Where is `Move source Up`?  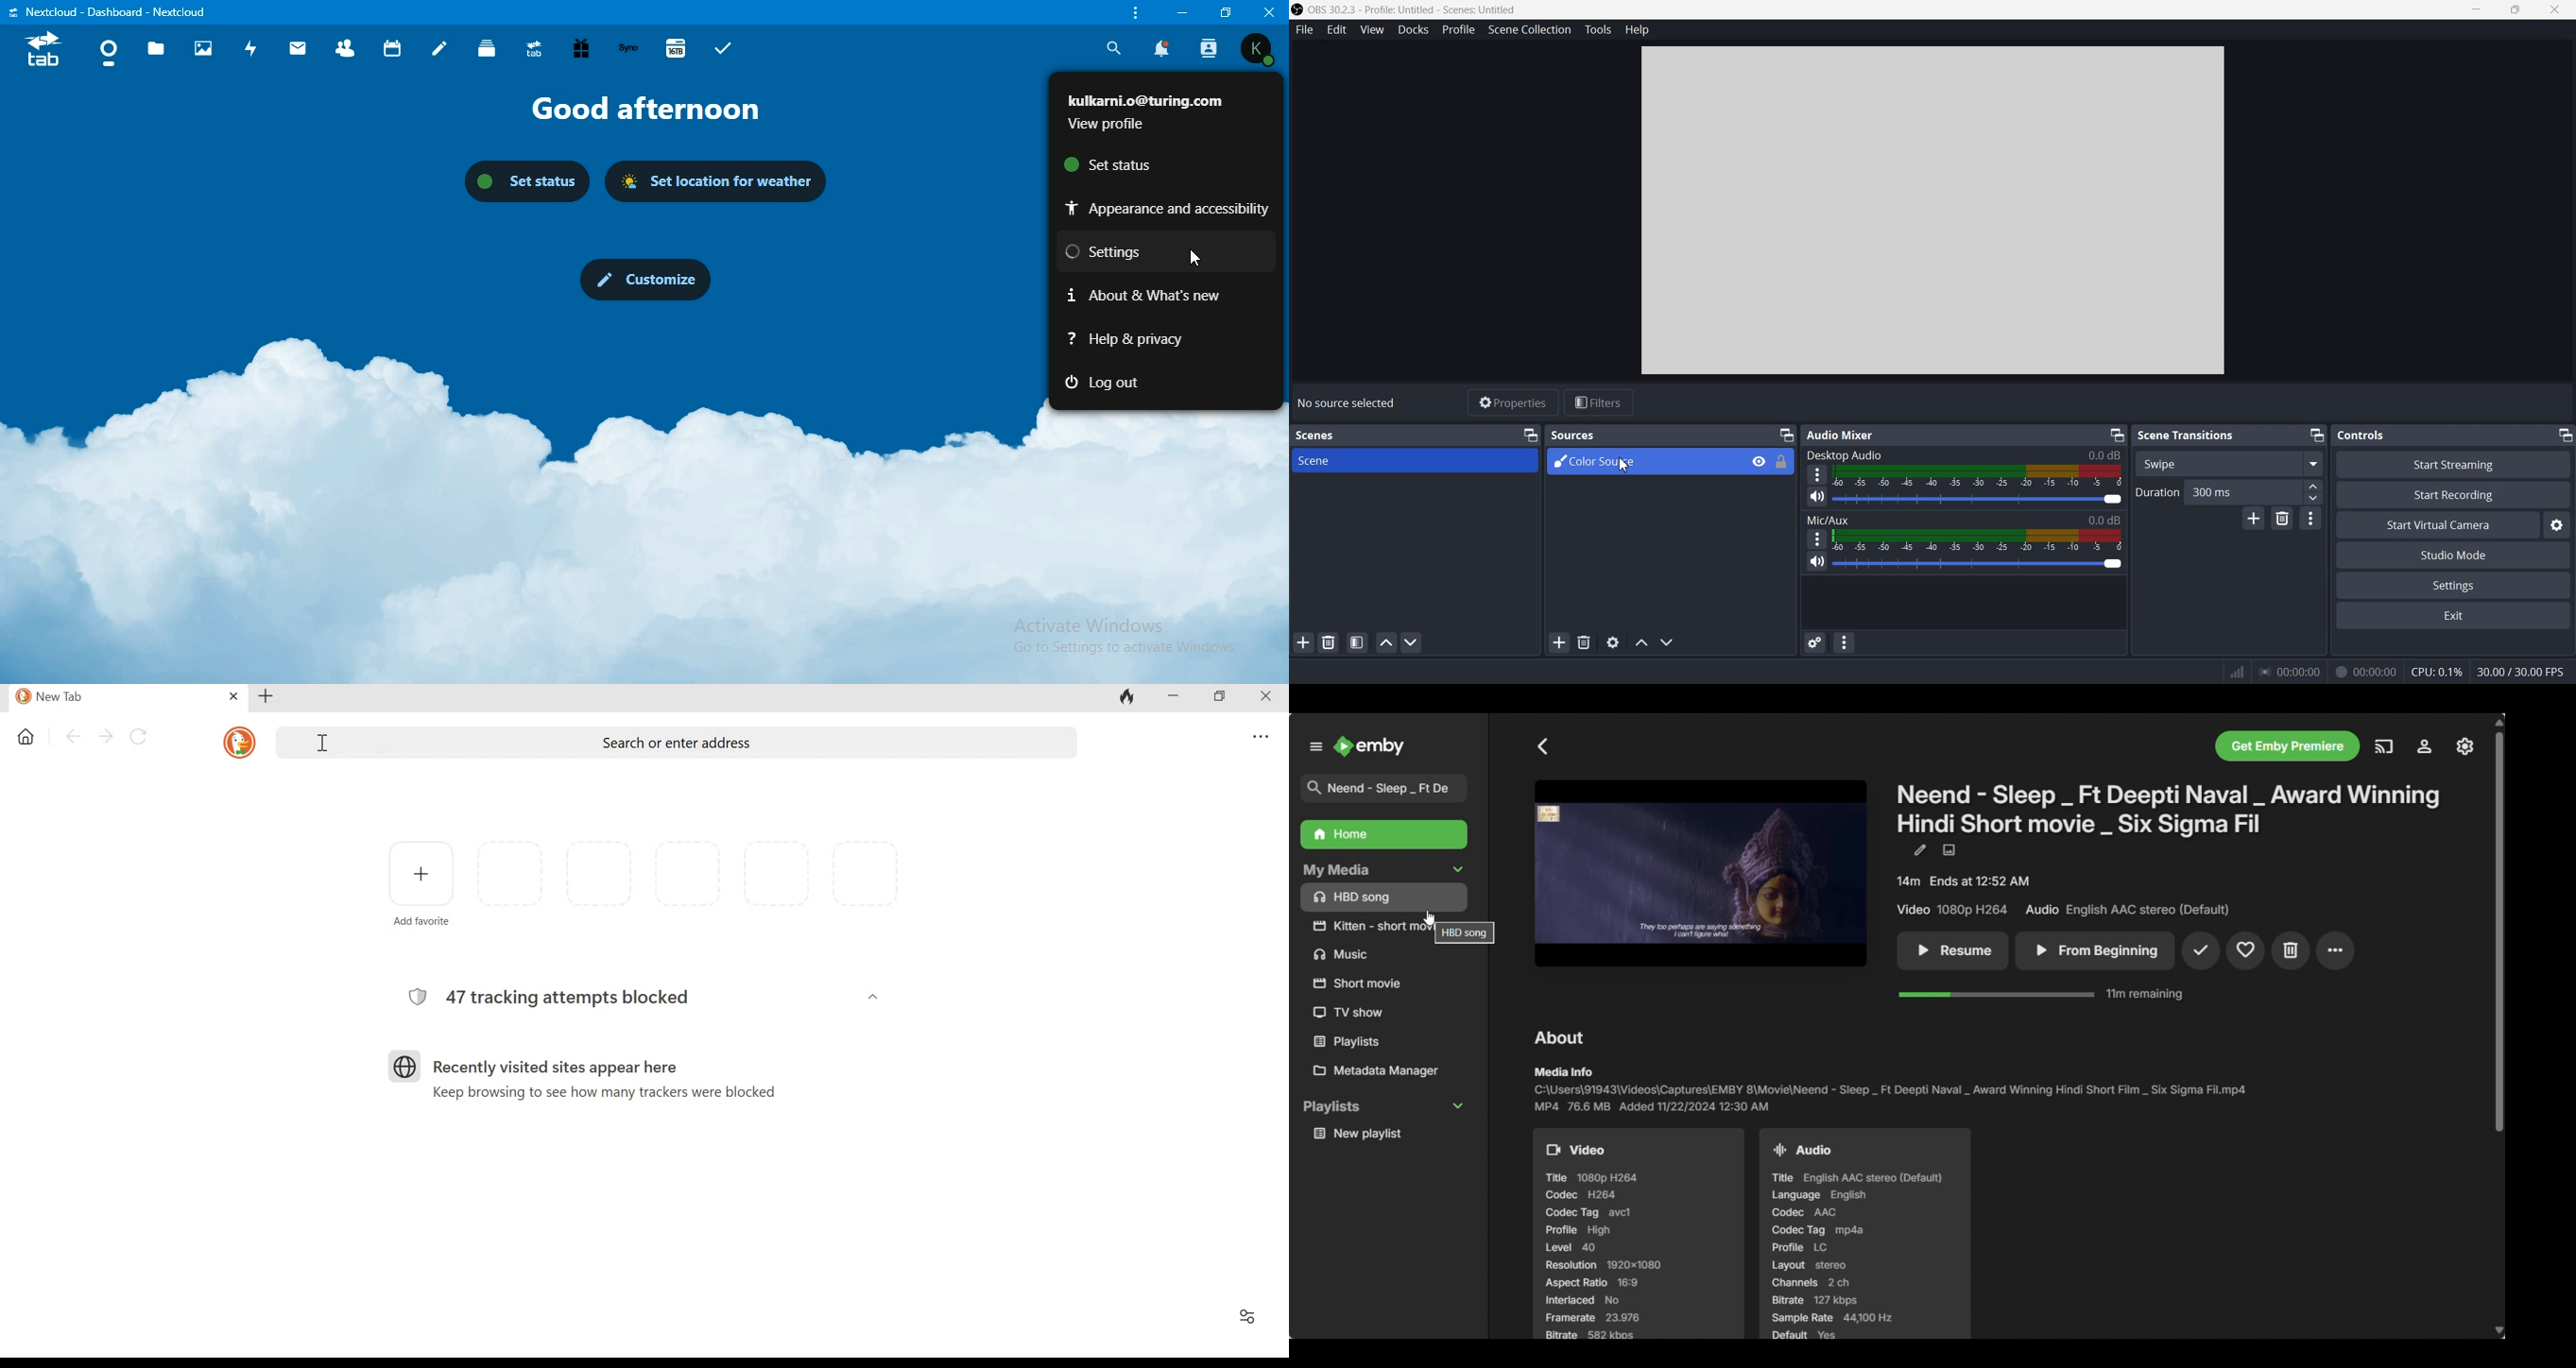
Move source Up is located at coordinates (1641, 642).